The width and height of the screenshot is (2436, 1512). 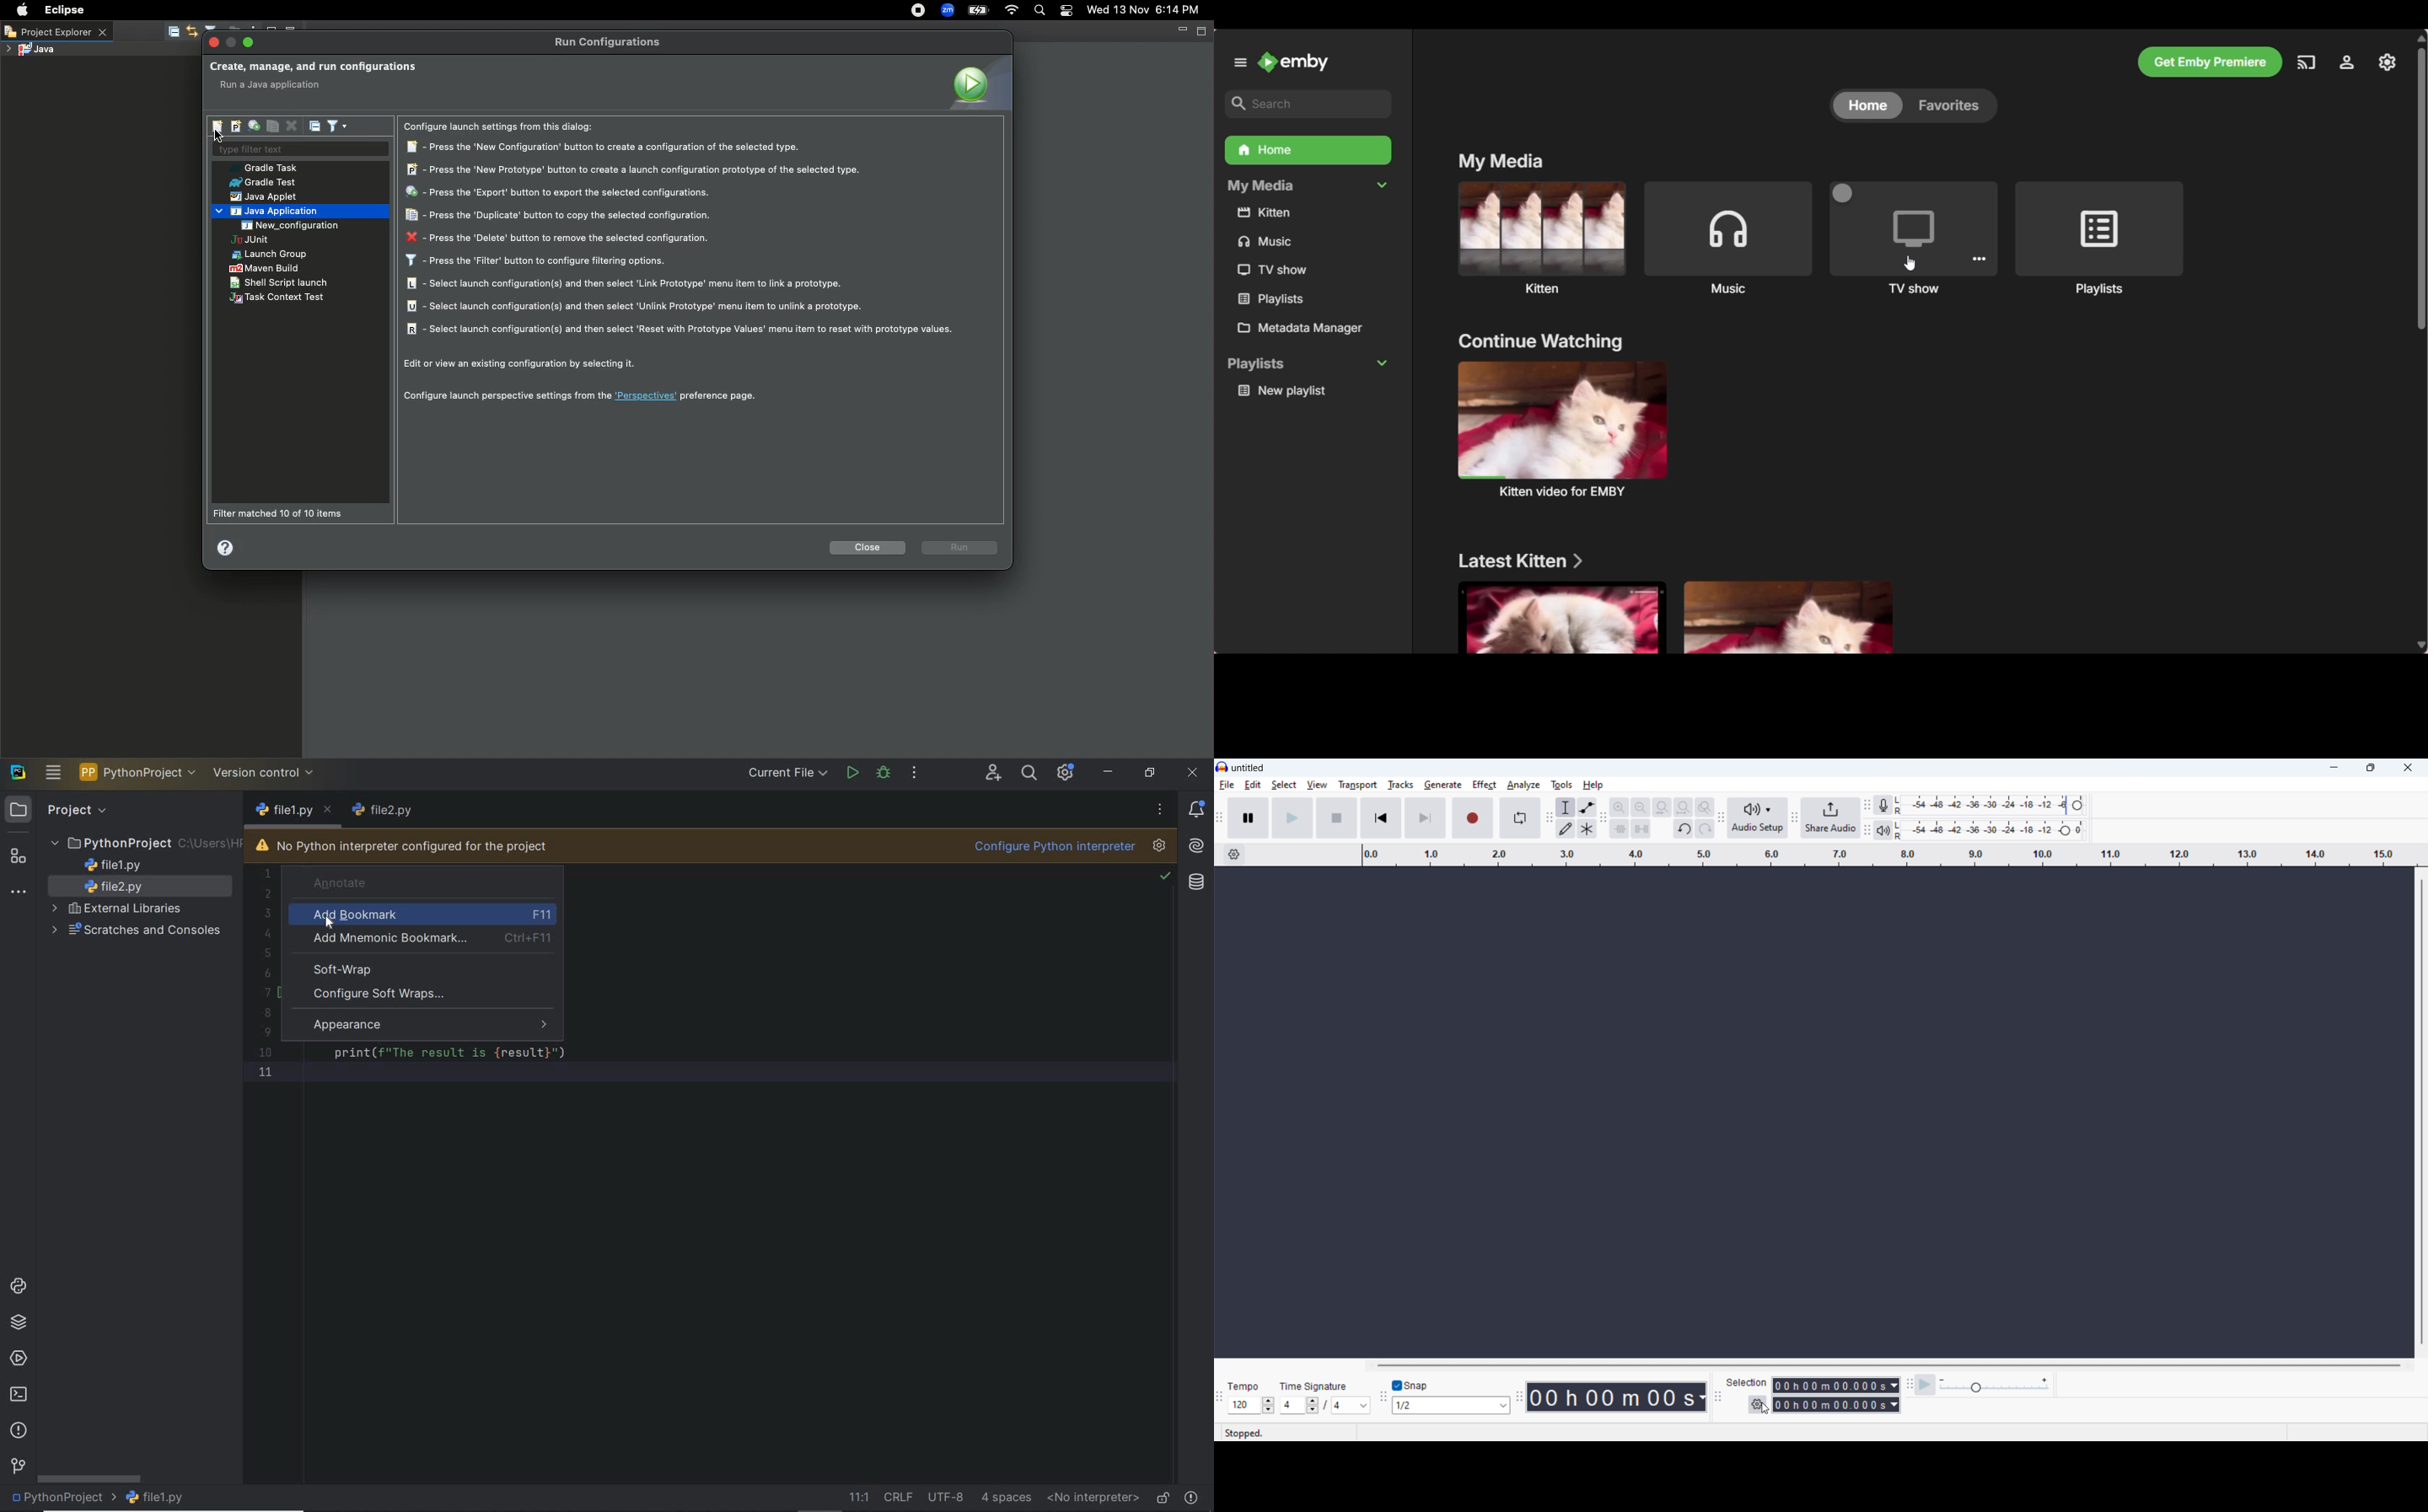 I want to click on zoom out, so click(x=1641, y=807).